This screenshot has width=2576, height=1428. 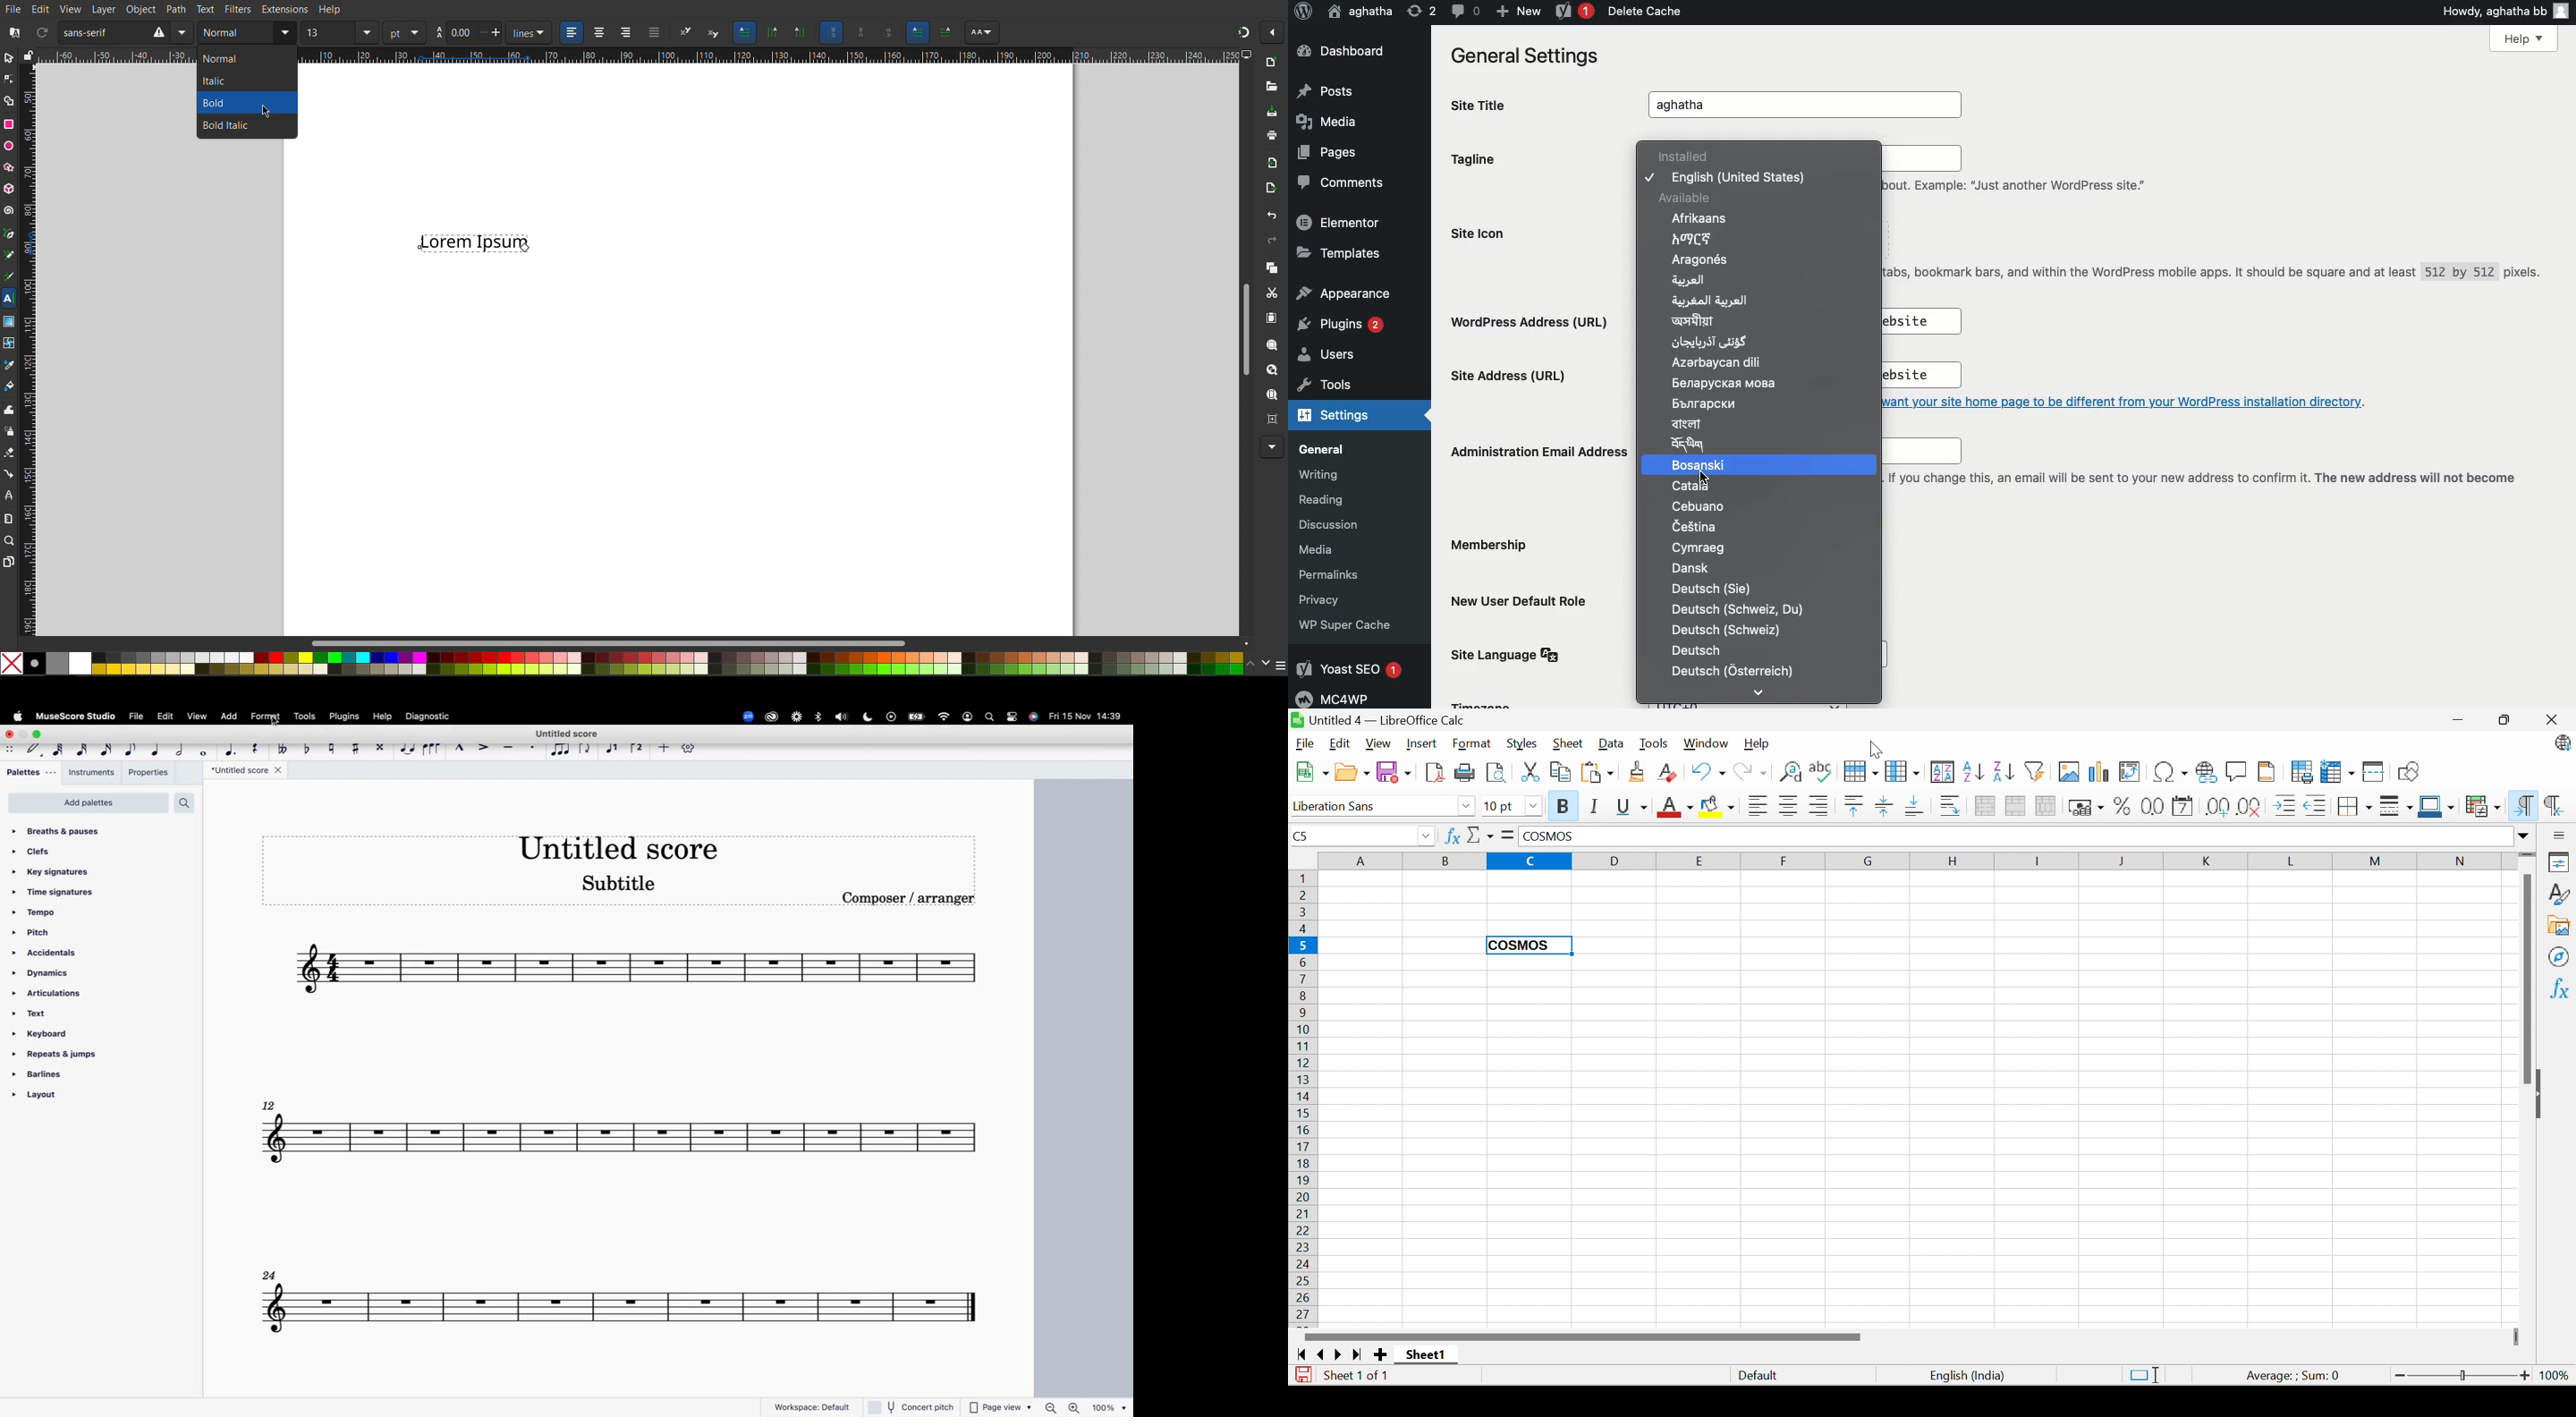 What do you see at coordinates (1972, 772) in the screenshot?
I see `Sort Ascending` at bounding box center [1972, 772].